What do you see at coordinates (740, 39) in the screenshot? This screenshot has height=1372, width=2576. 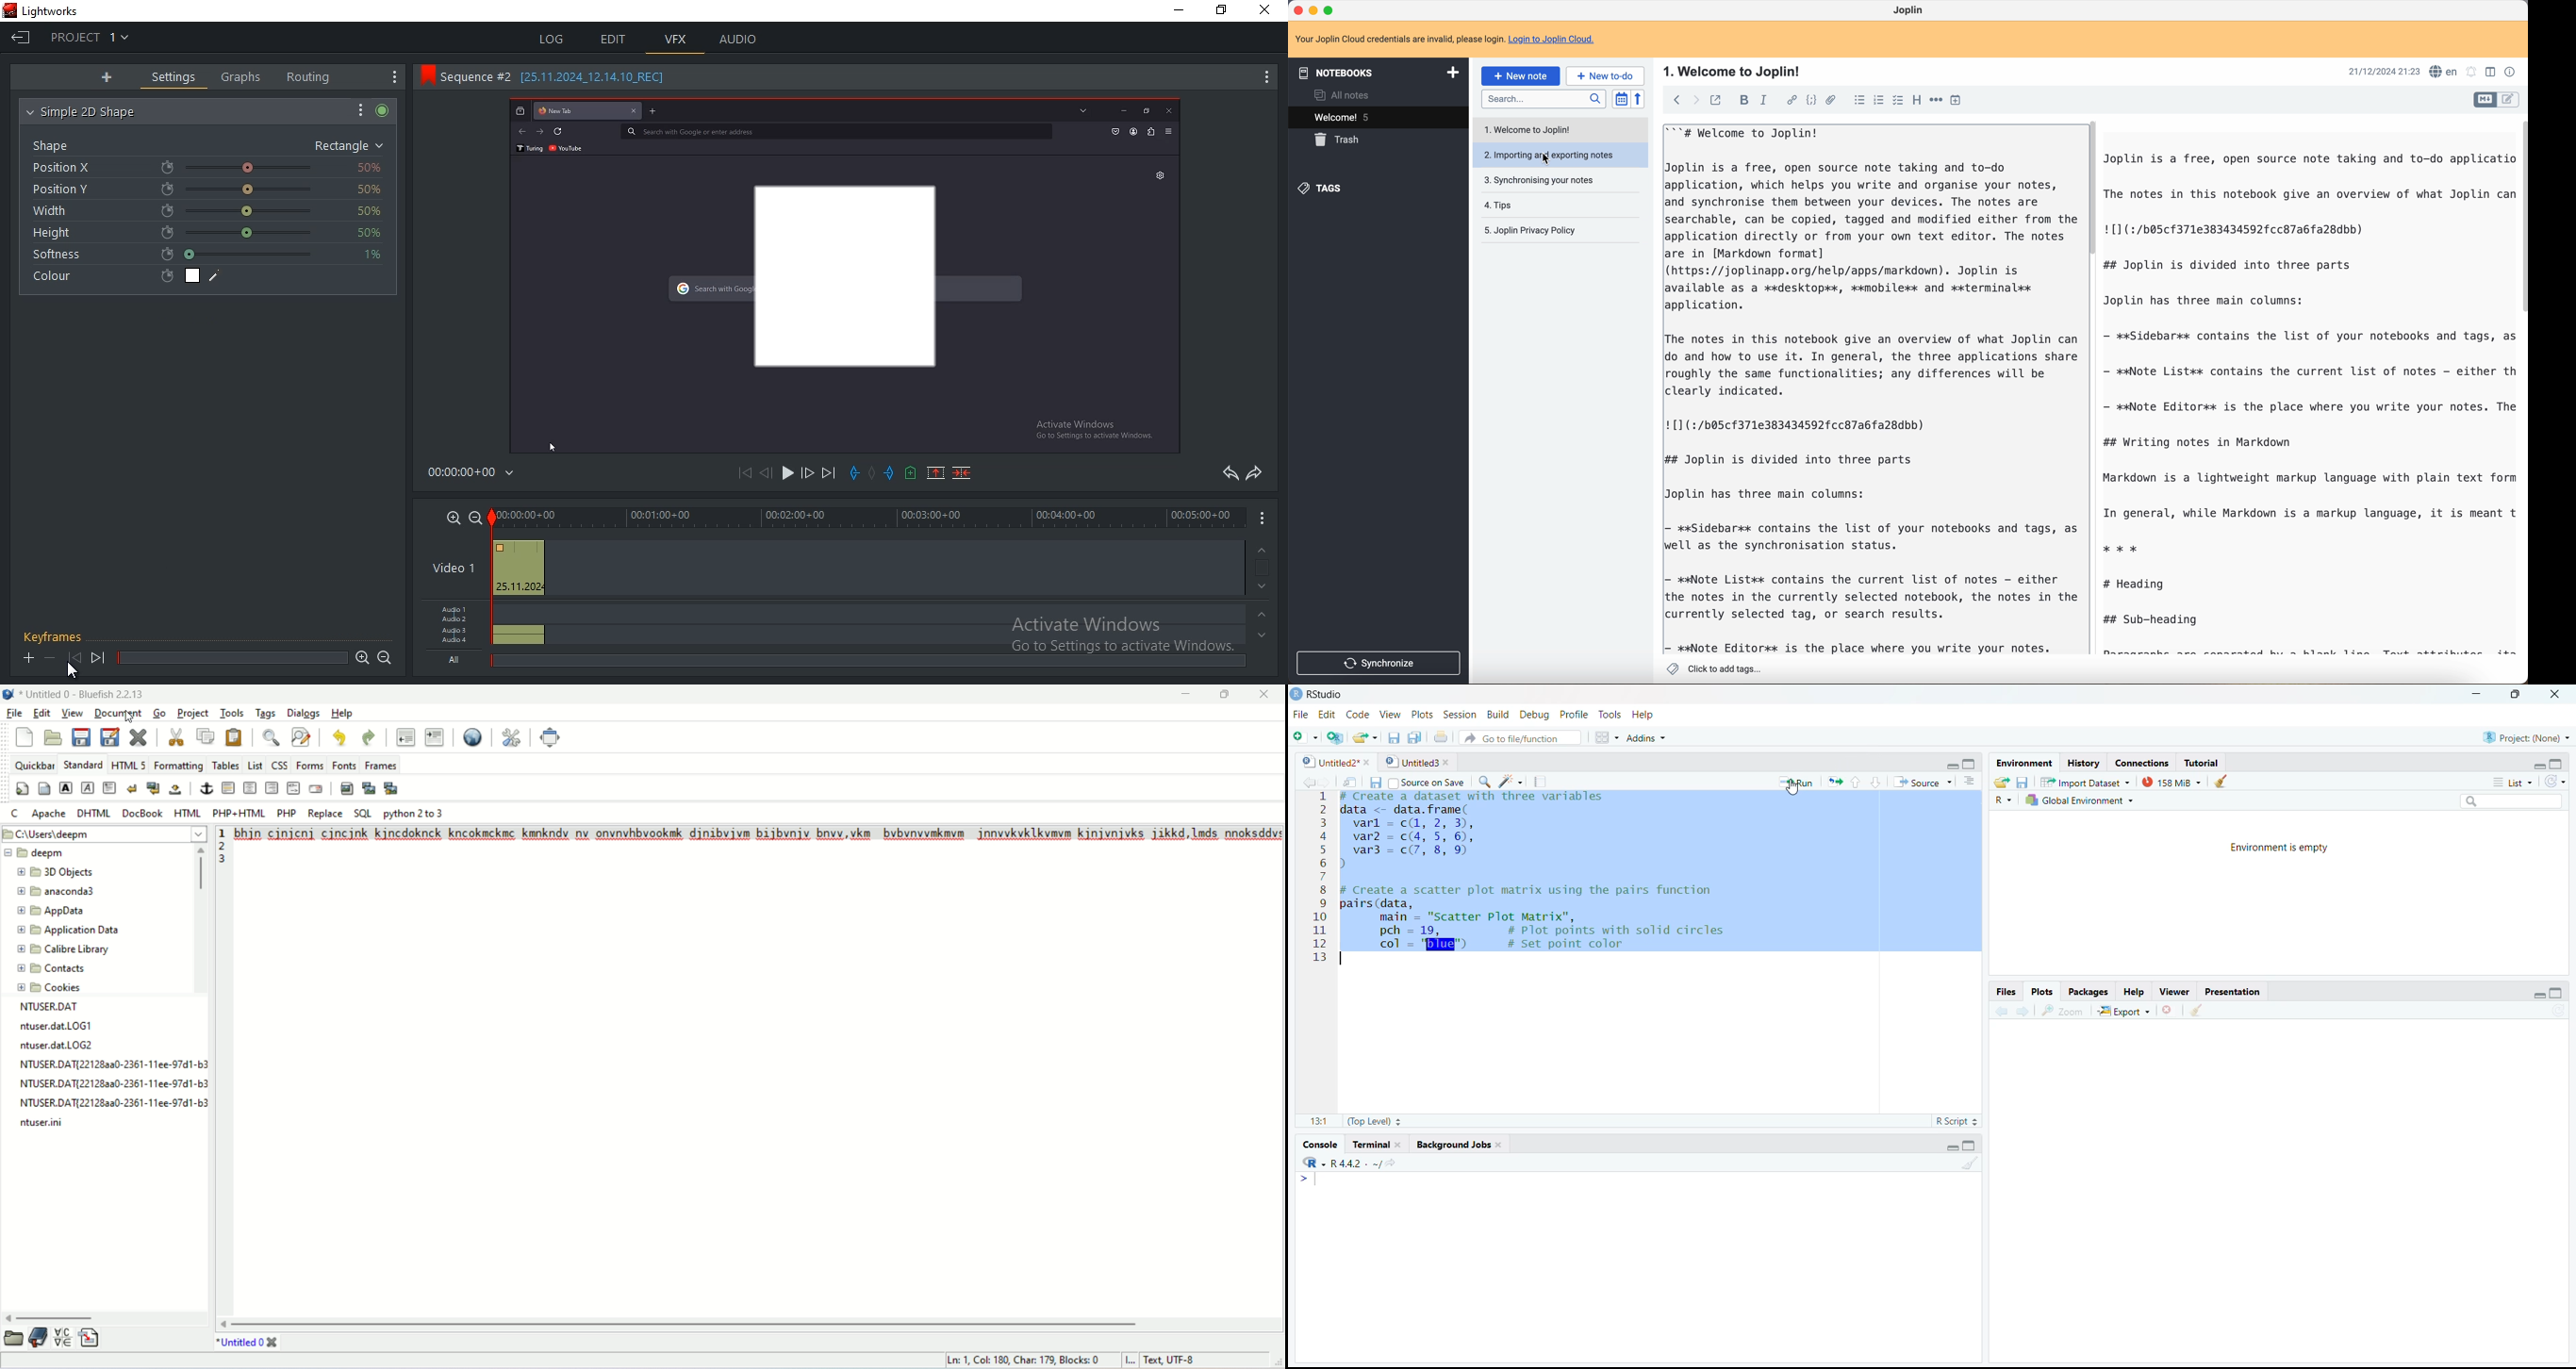 I see `audio` at bounding box center [740, 39].